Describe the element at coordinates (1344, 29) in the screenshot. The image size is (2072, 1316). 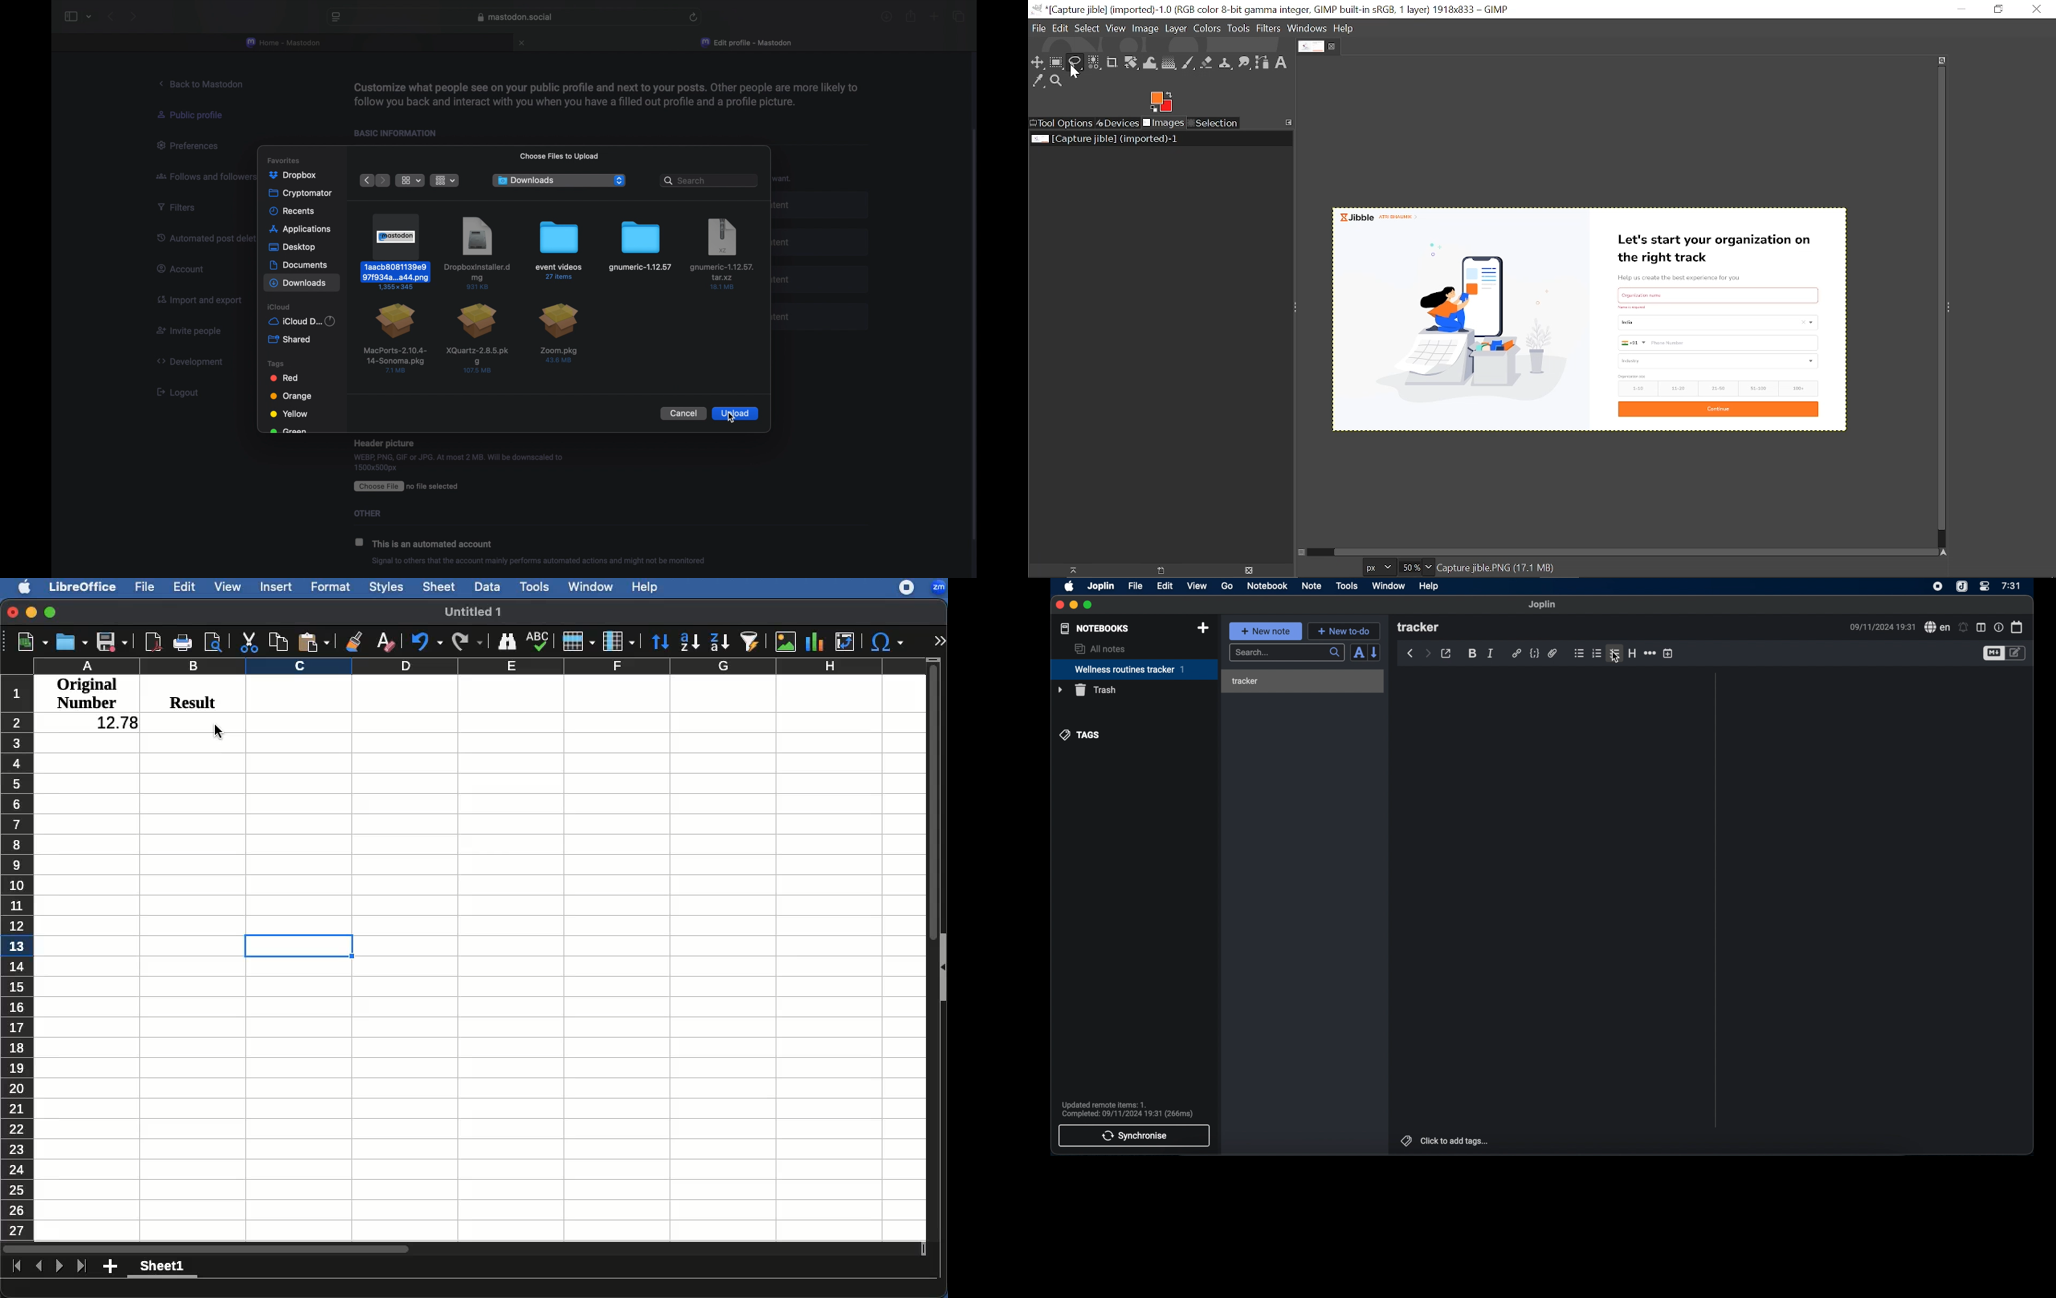
I see `Help` at that location.